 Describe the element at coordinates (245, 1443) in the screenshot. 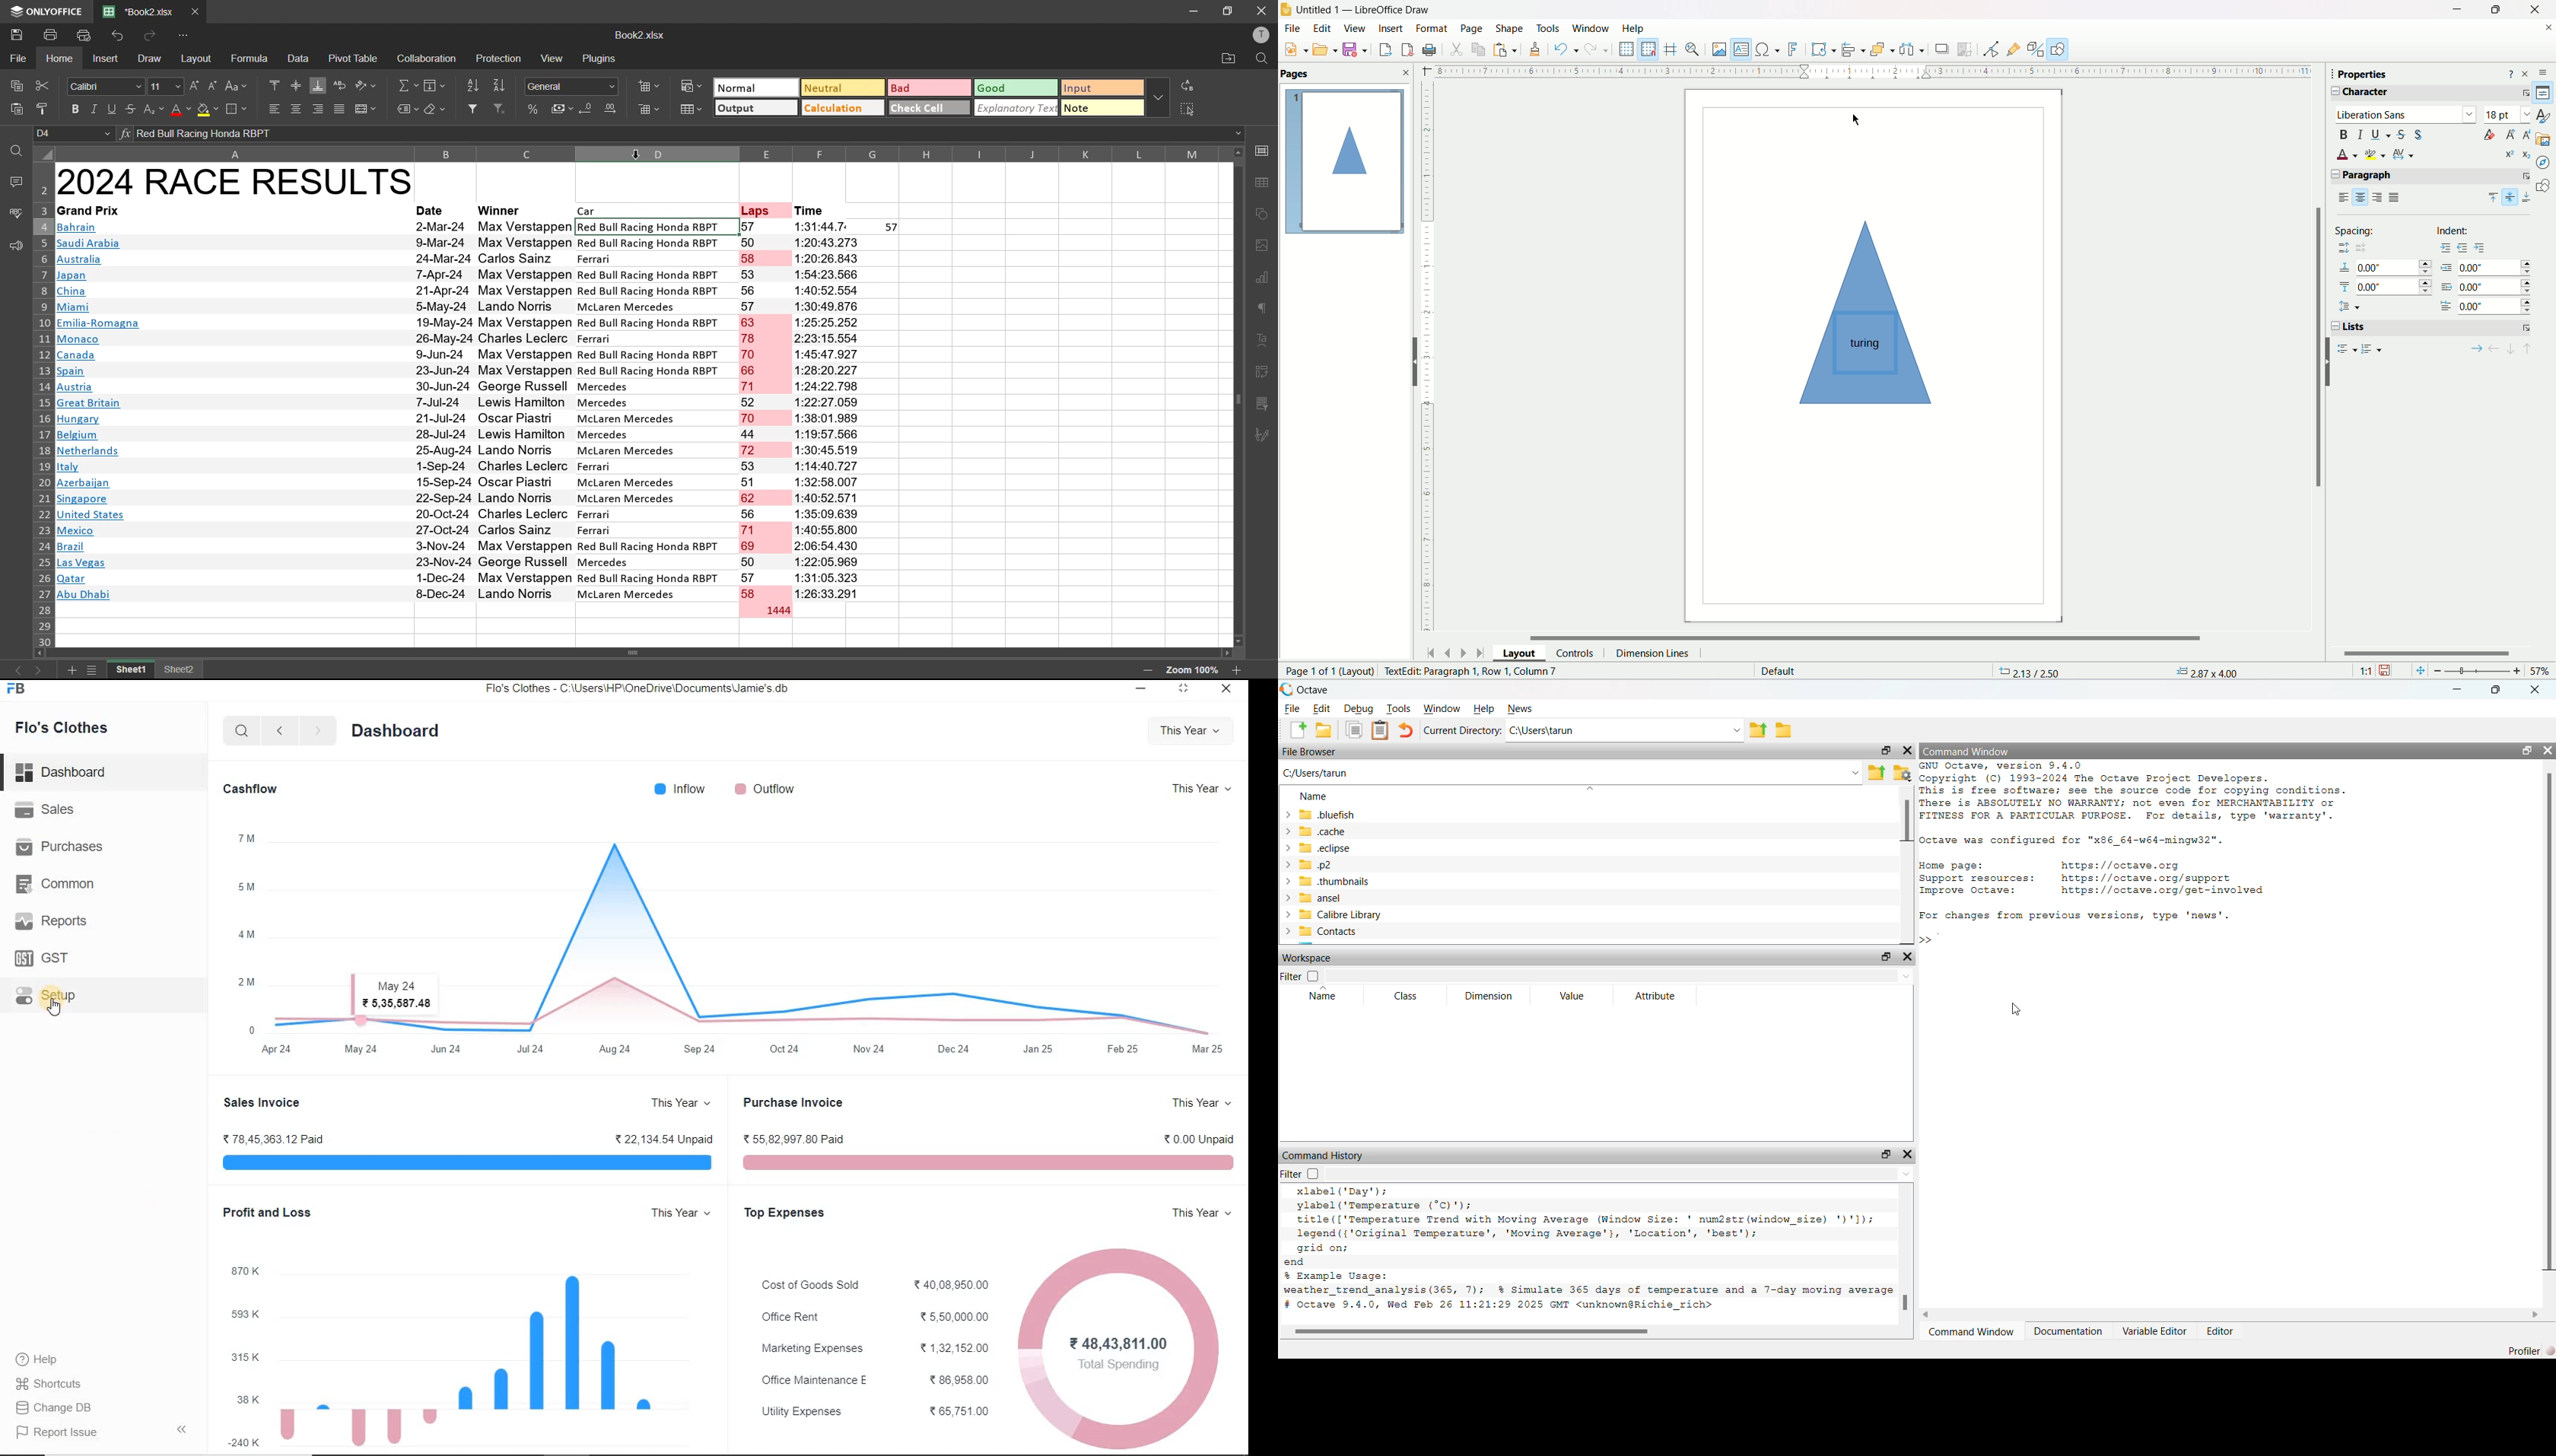

I see `240K` at that location.